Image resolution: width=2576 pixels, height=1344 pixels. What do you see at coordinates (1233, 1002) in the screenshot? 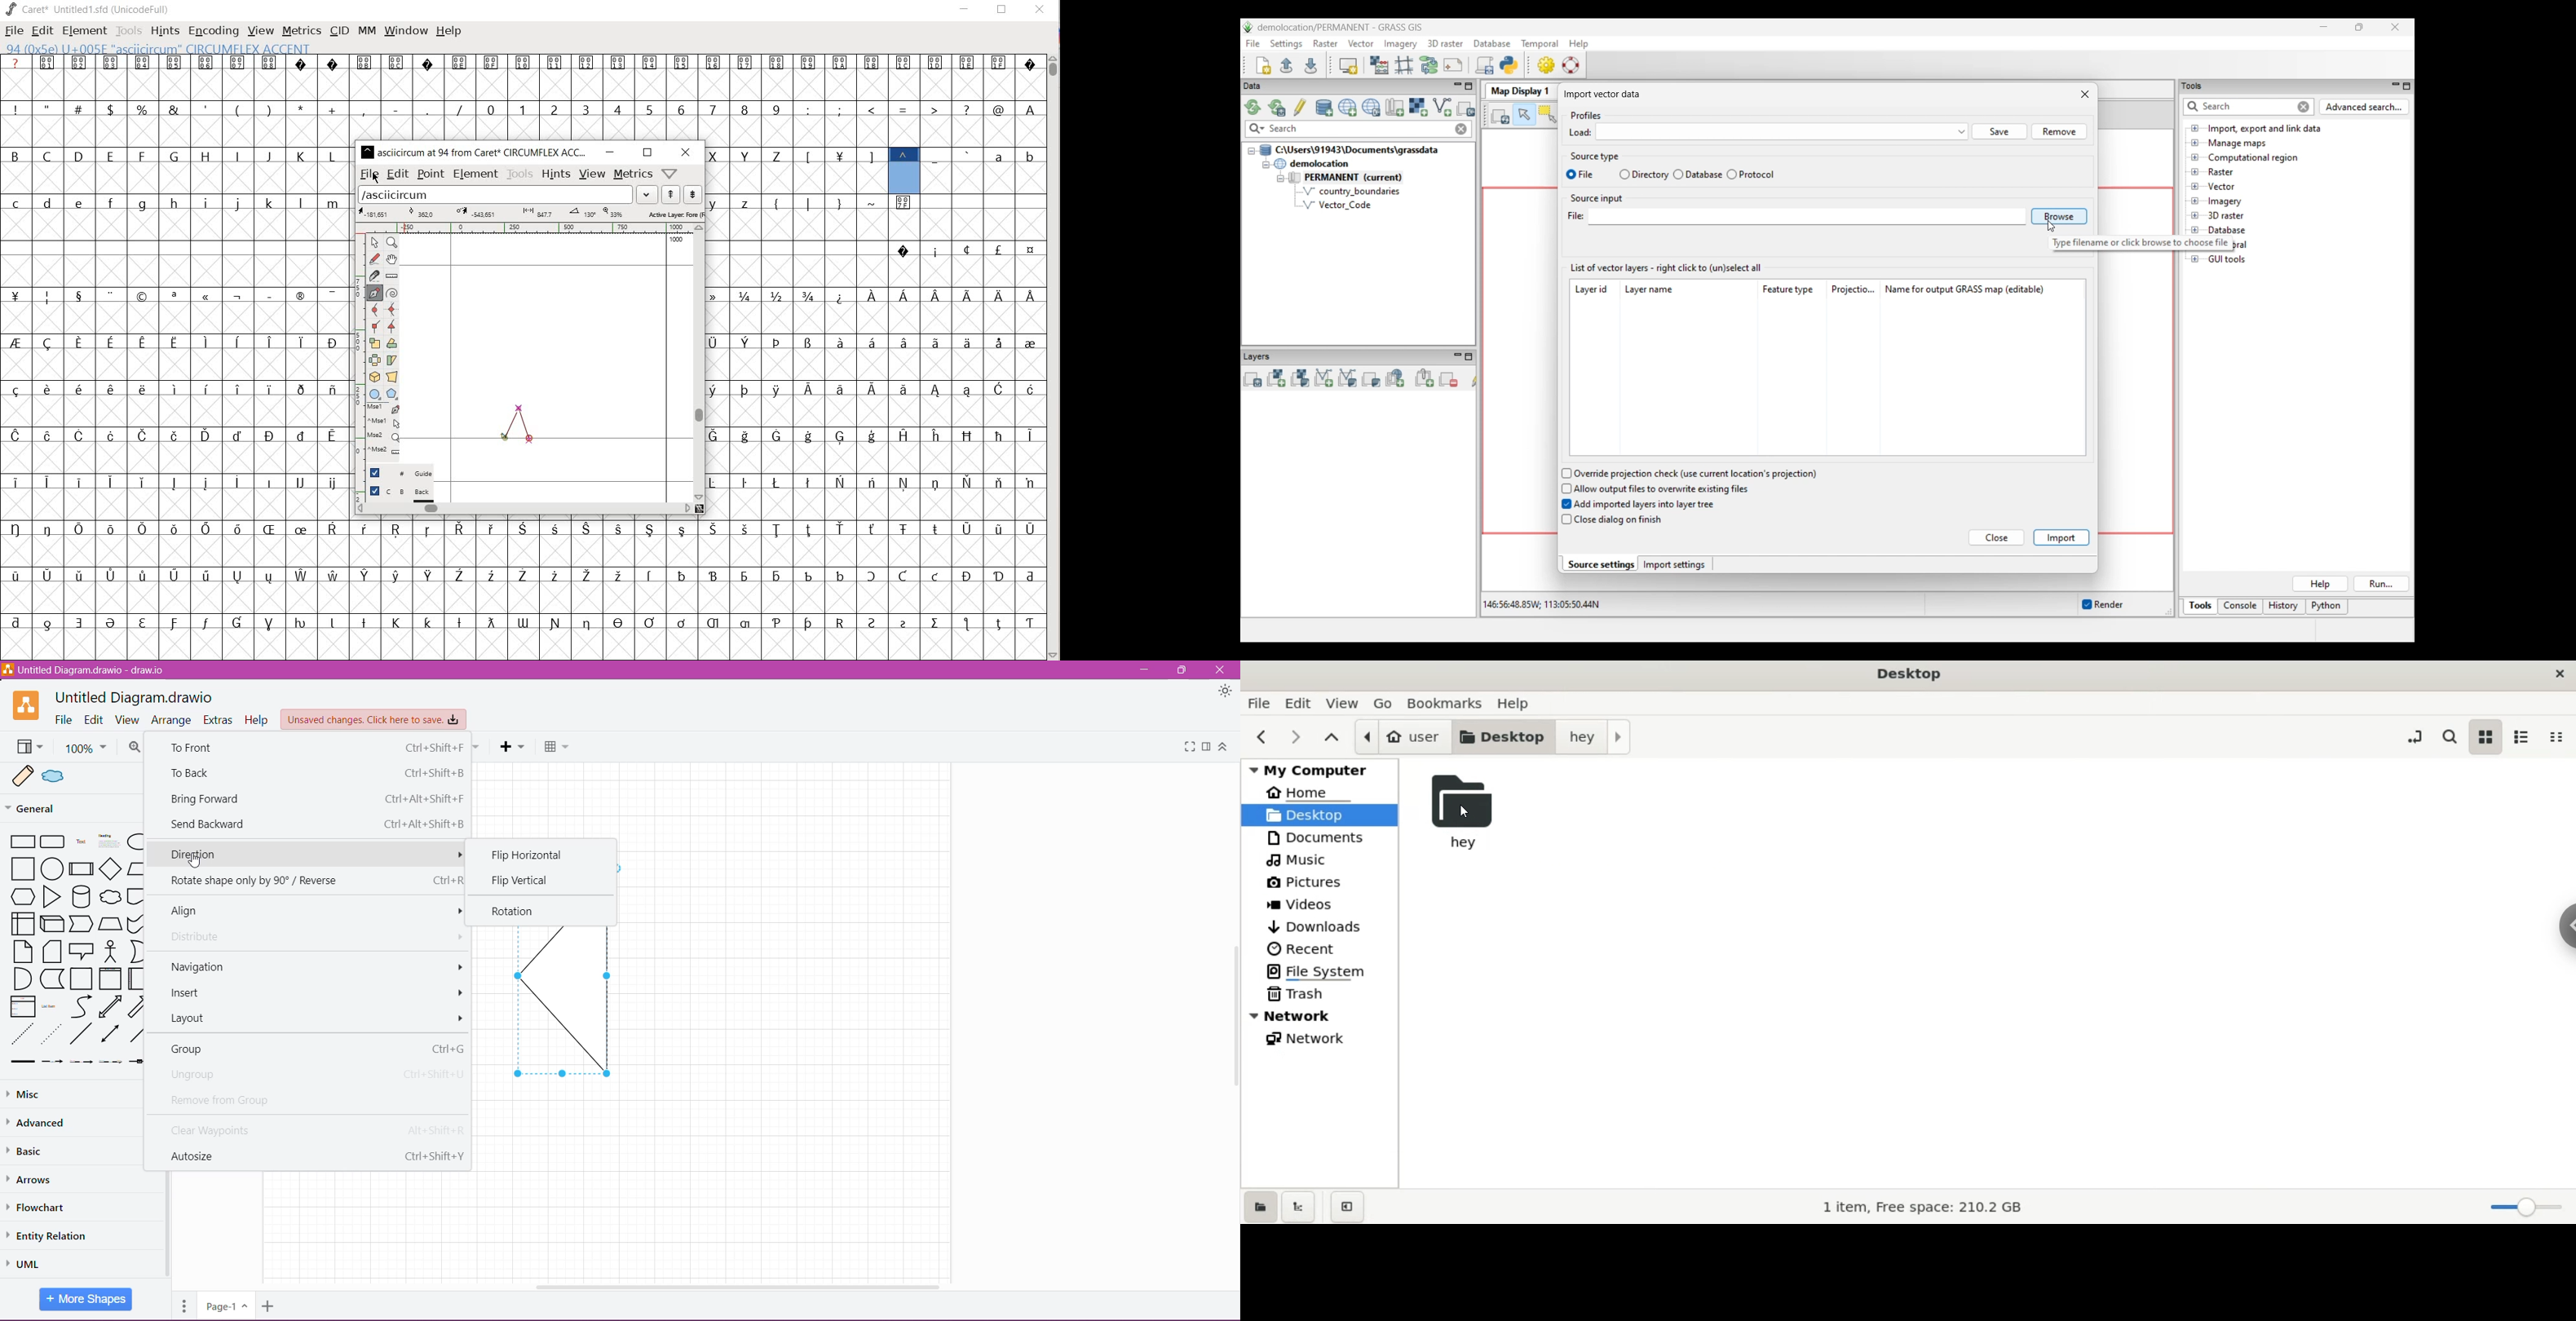
I see `Vertical Scroll Bar` at bounding box center [1233, 1002].